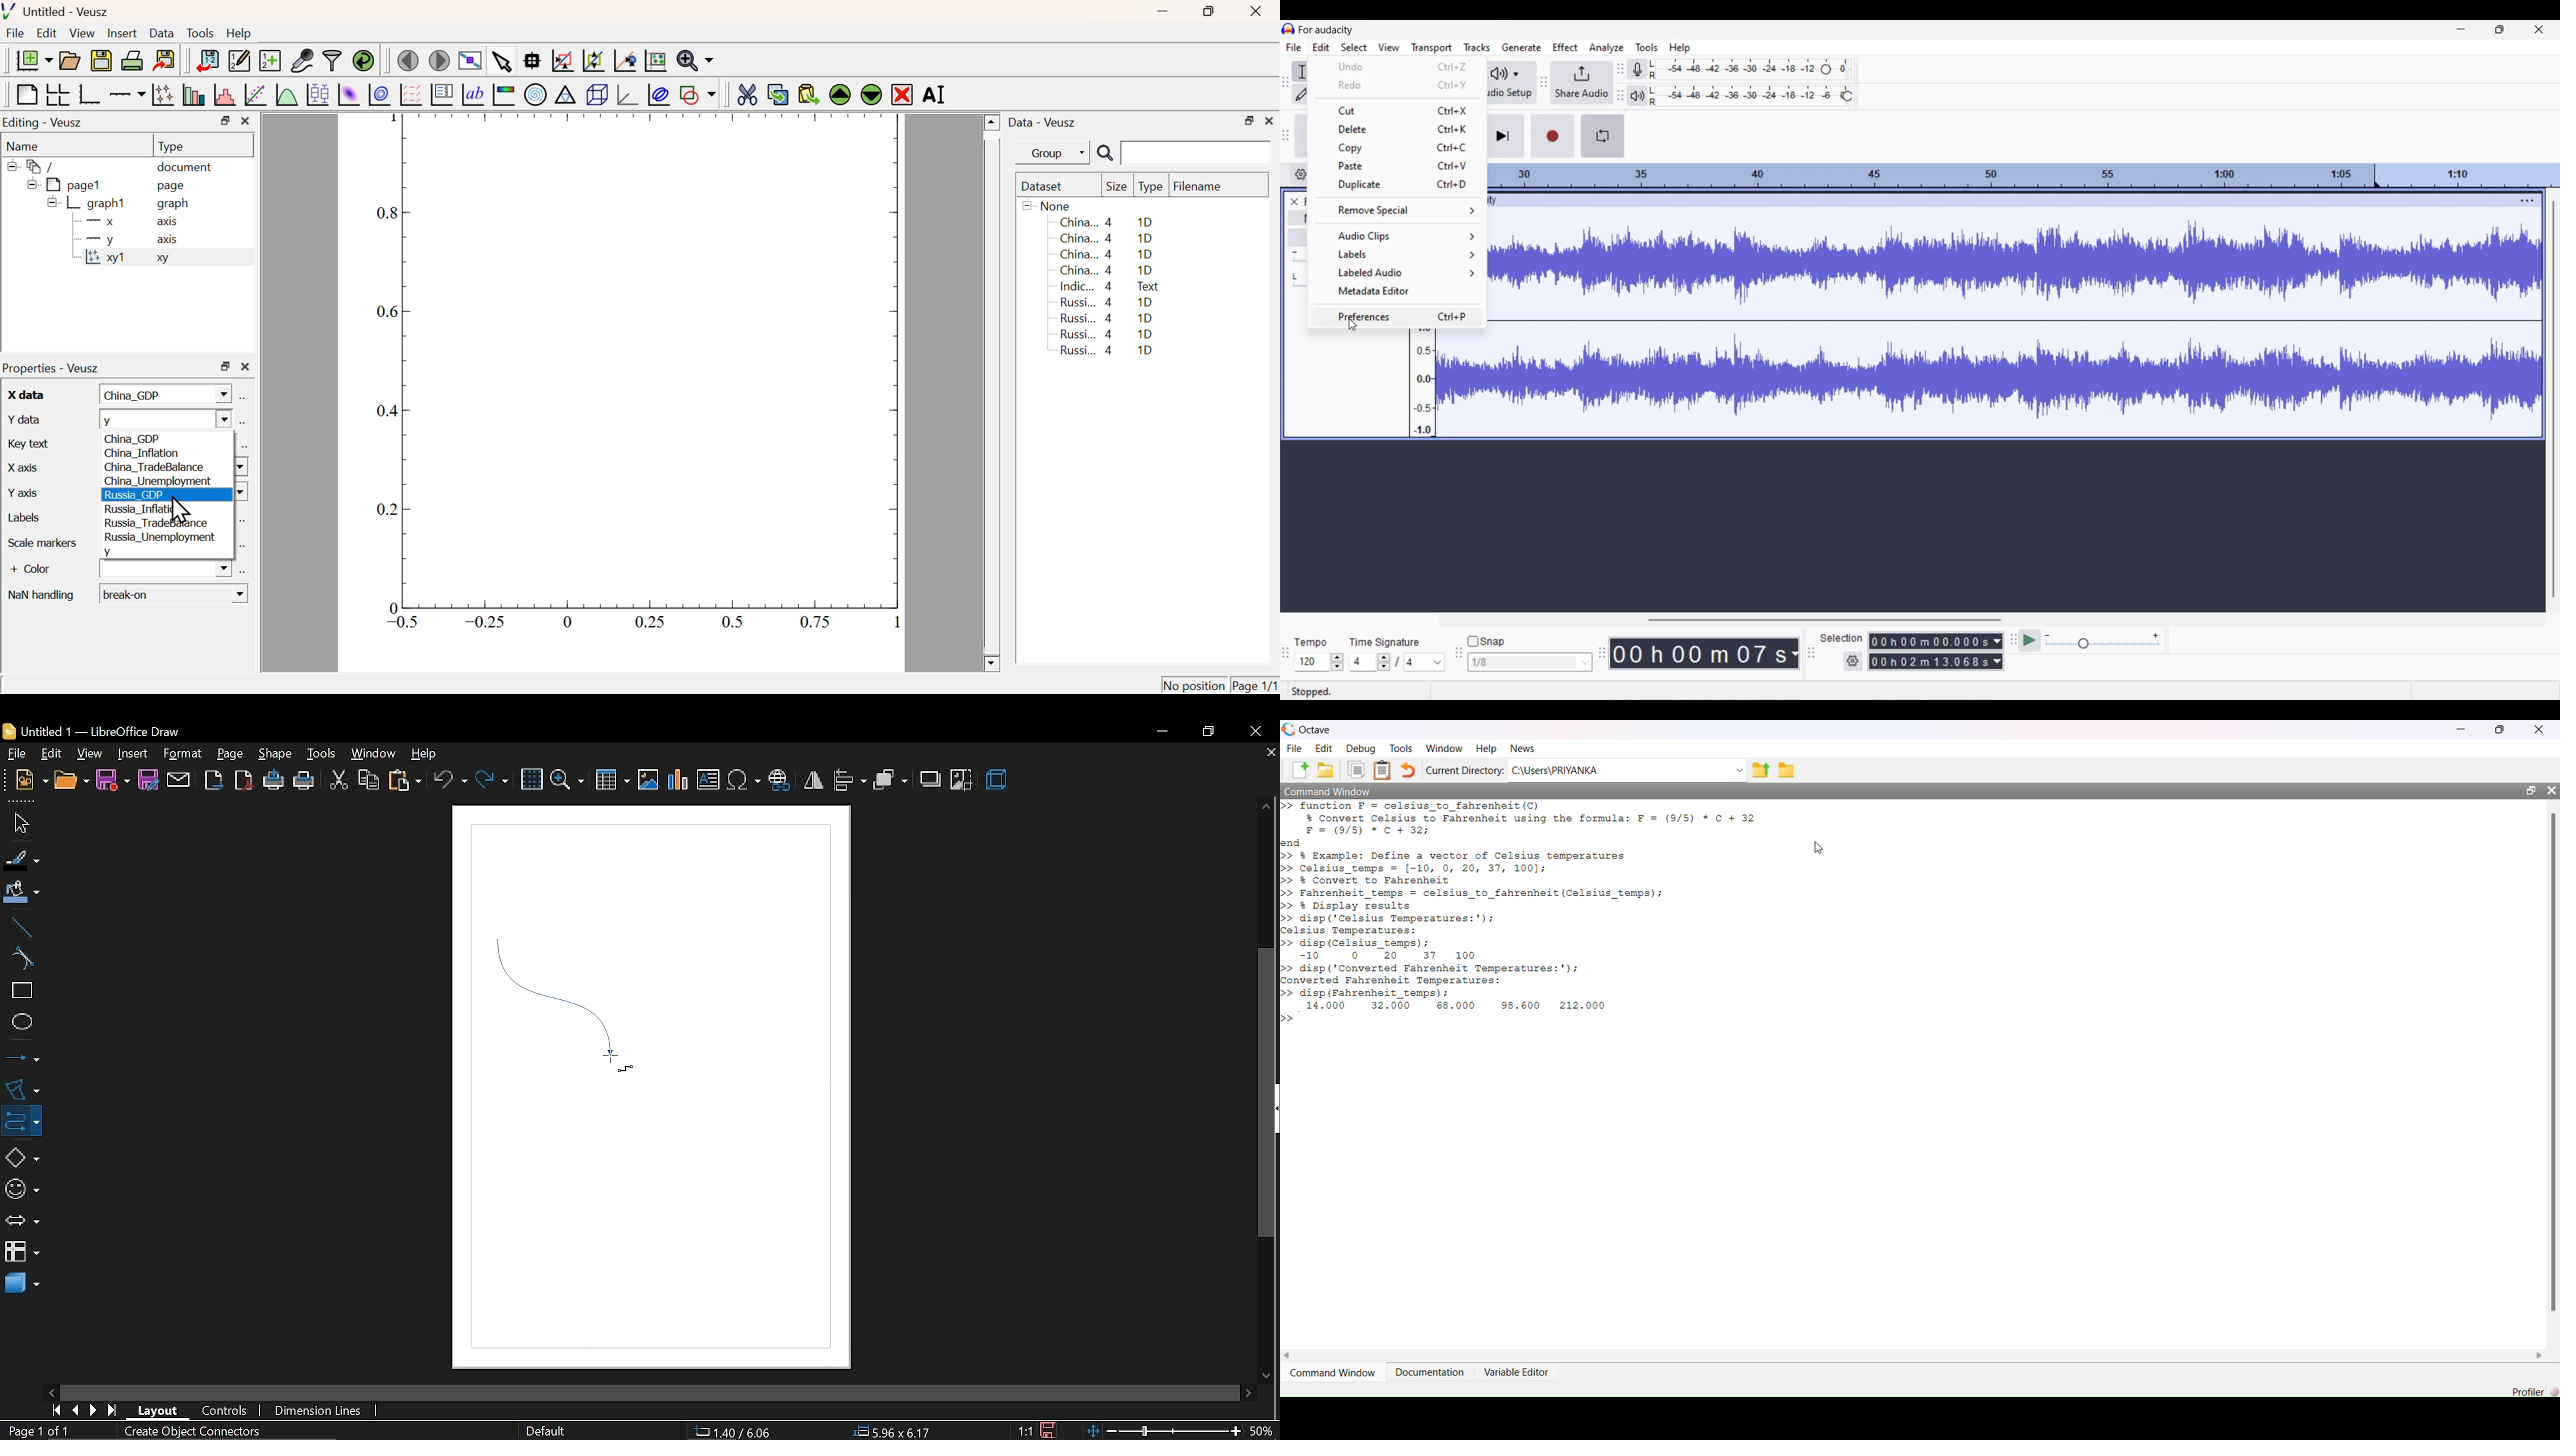 This screenshot has height=1456, width=2576. I want to click on Russia_TradeBalance, so click(156, 523).